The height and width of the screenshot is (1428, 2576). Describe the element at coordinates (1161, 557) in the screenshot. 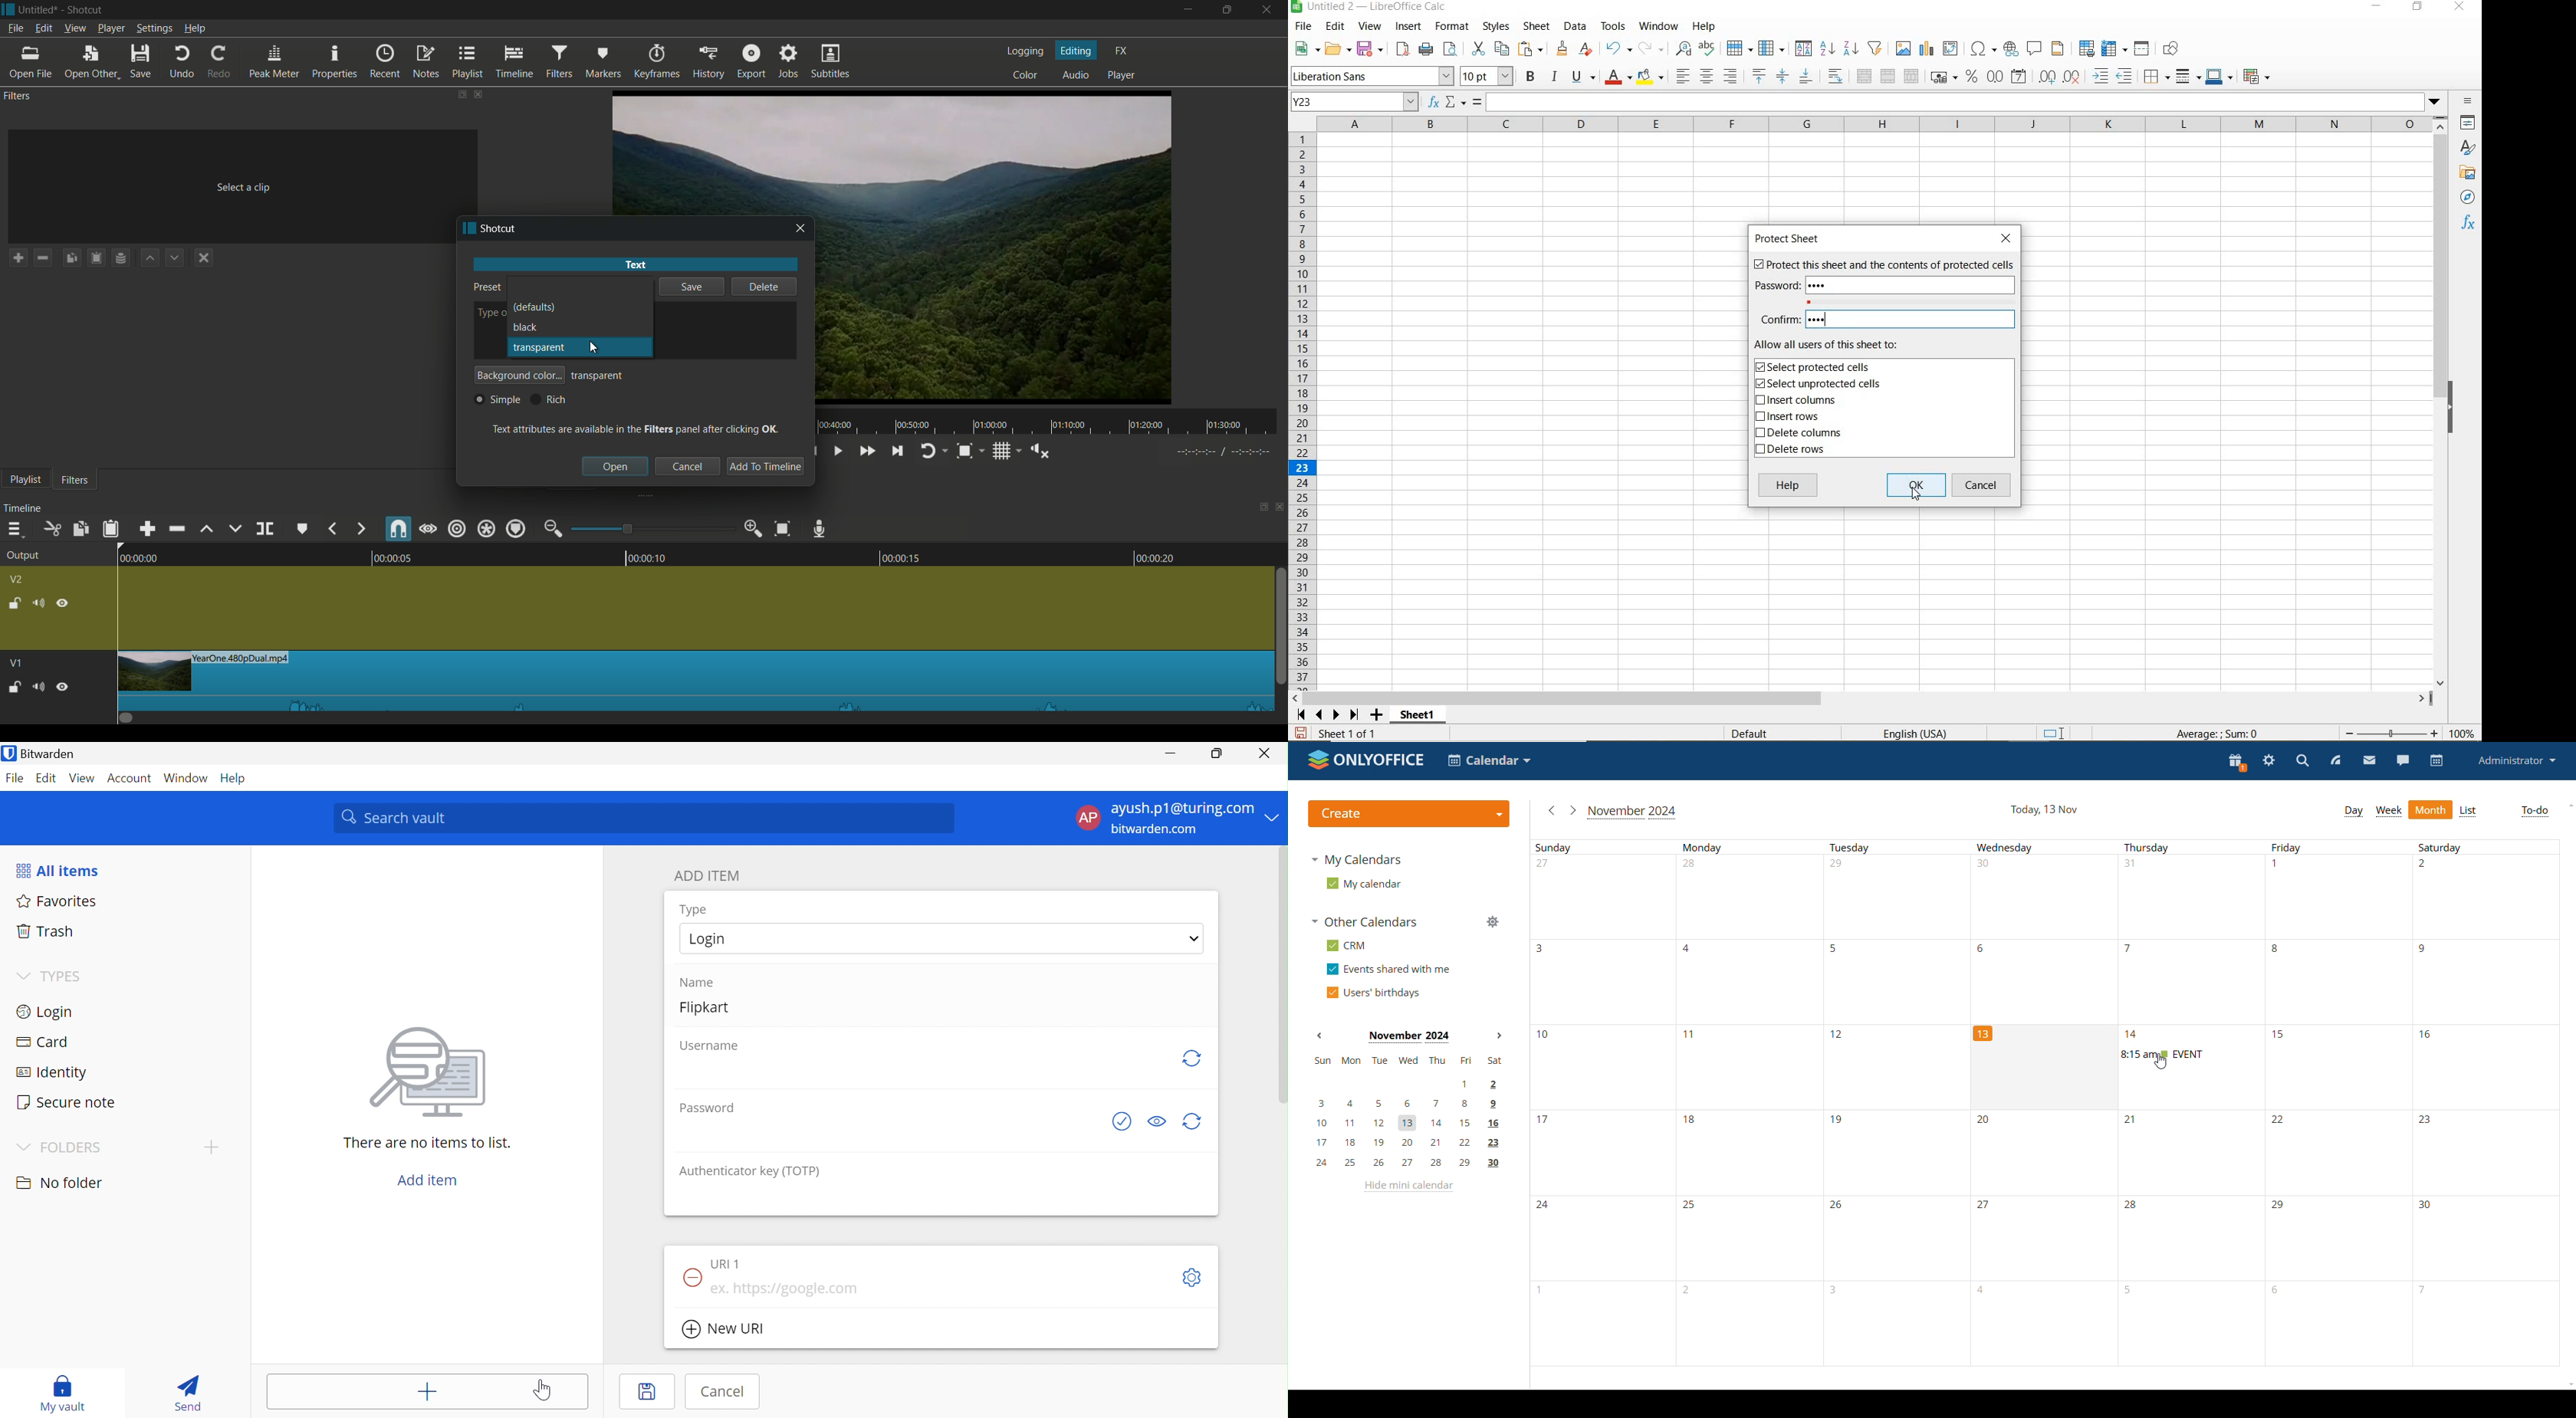

I see `00:00:20` at that location.